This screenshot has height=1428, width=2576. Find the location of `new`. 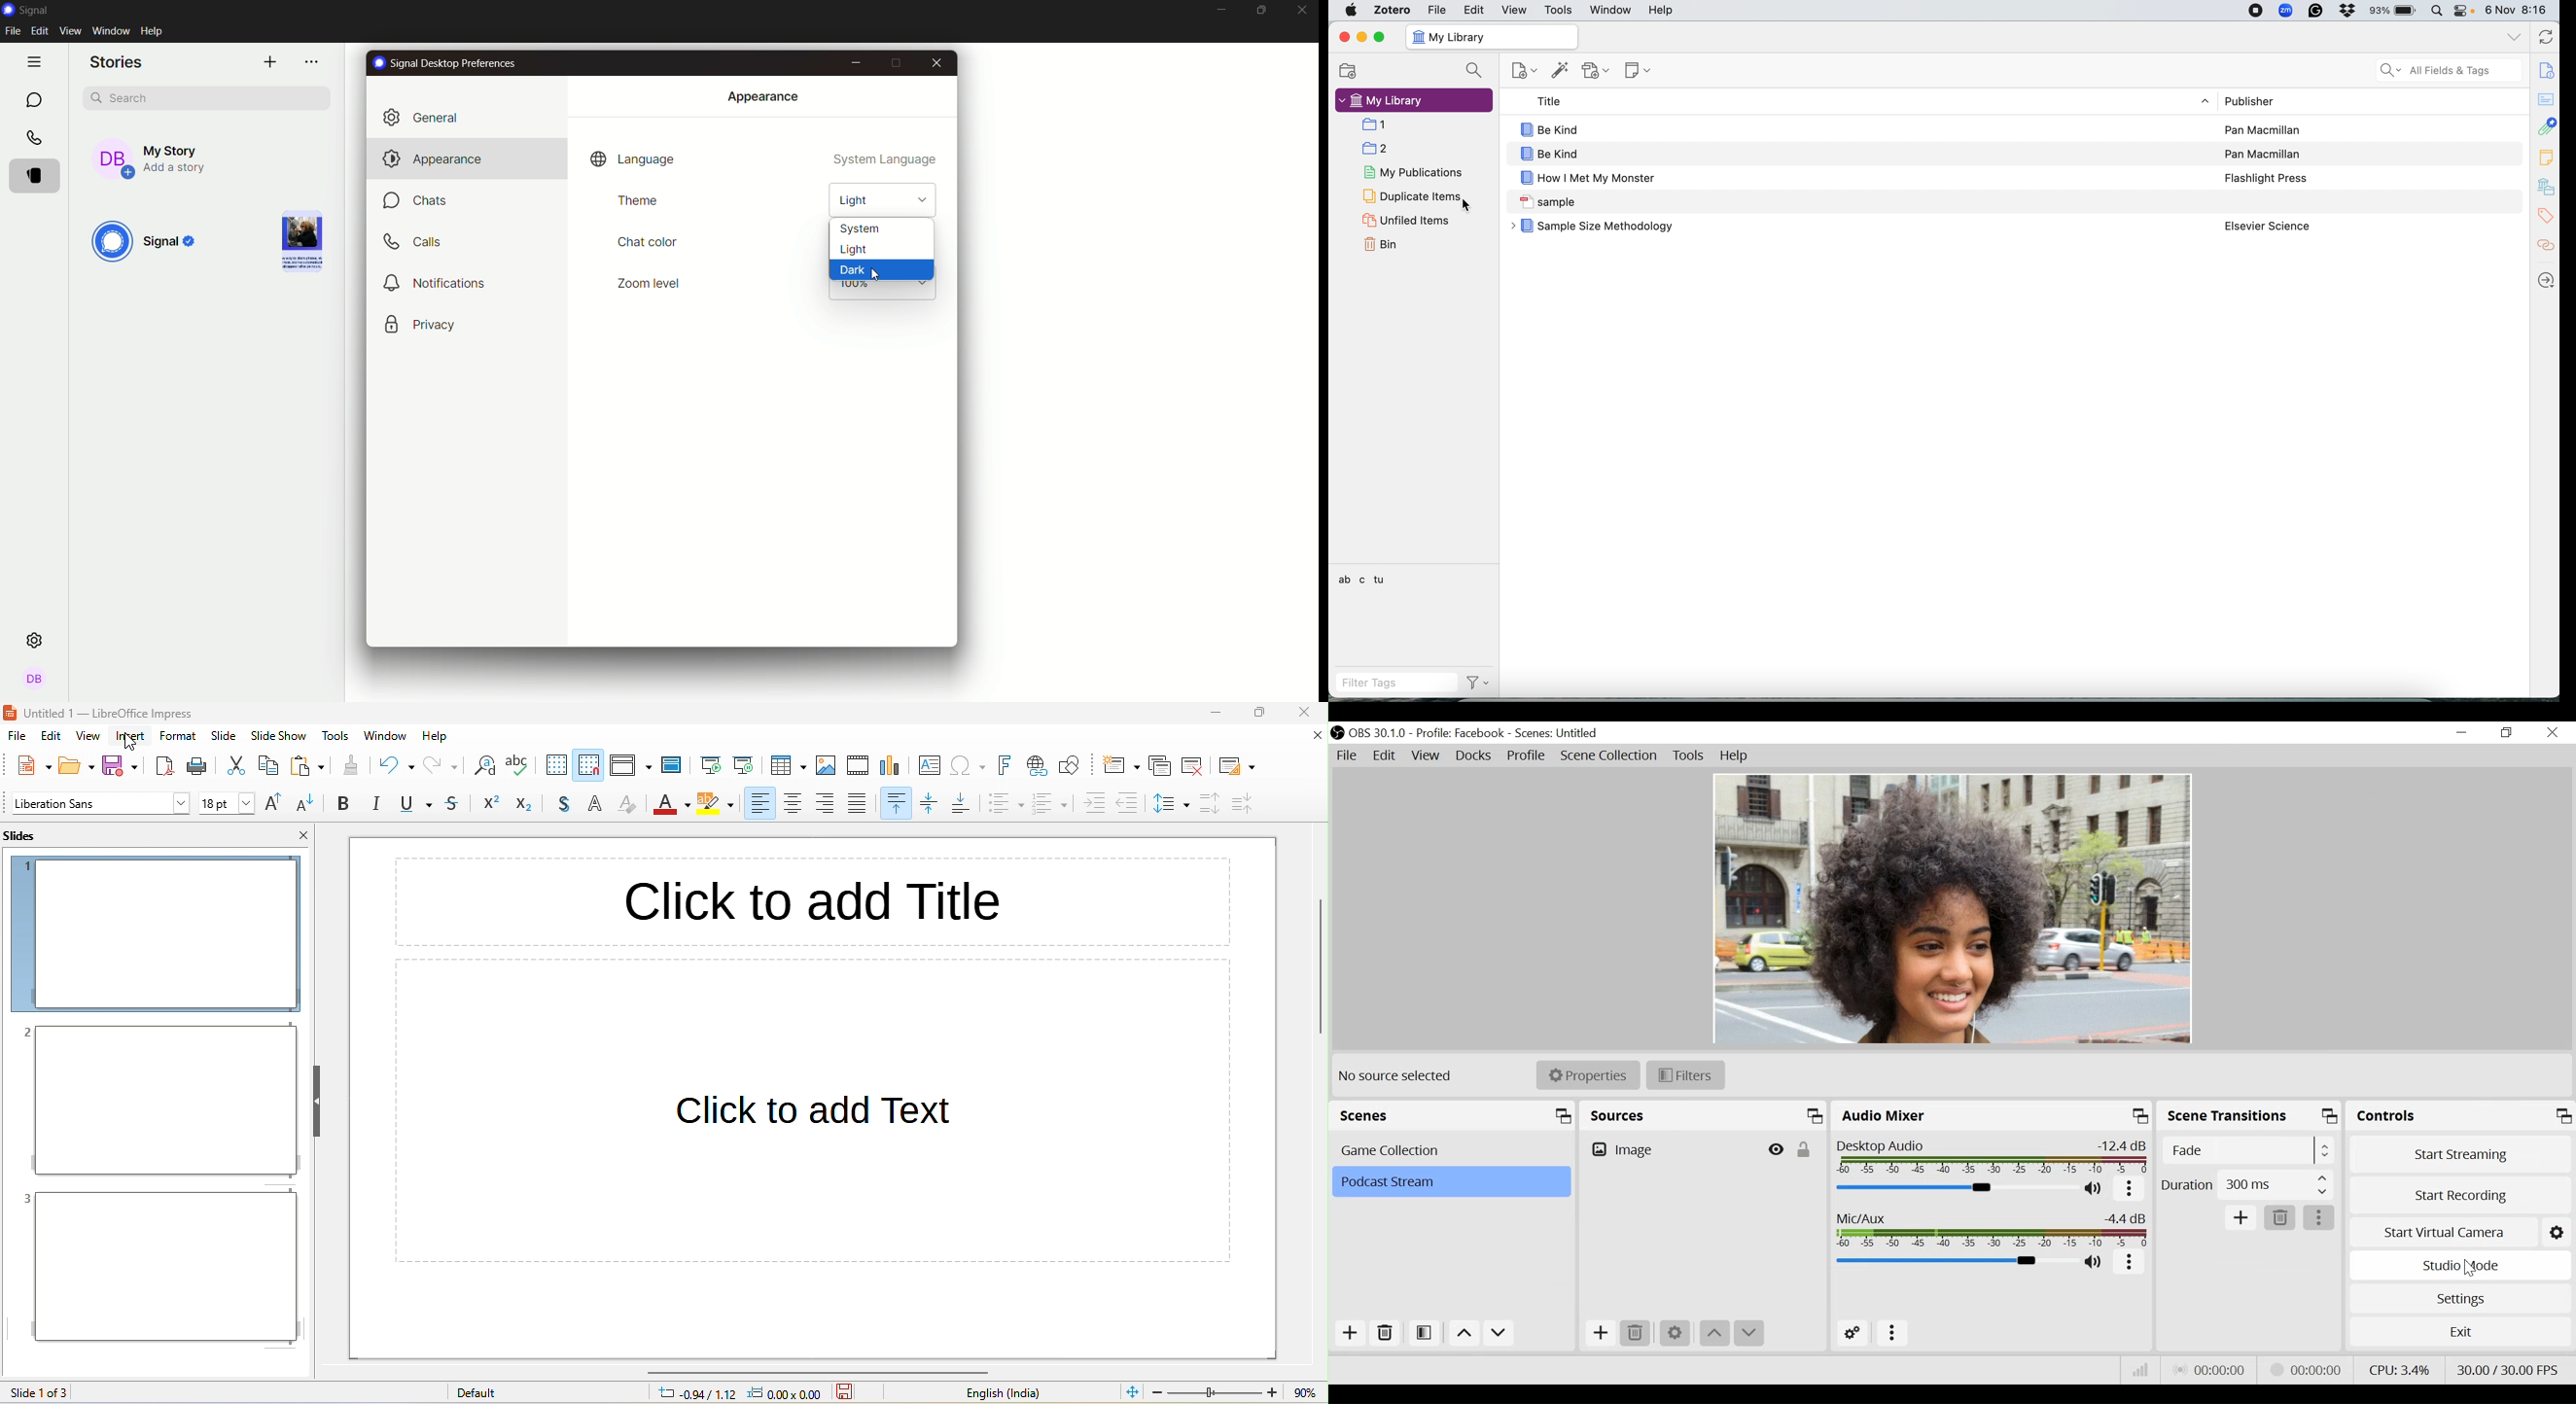

new is located at coordinates (28, 764).